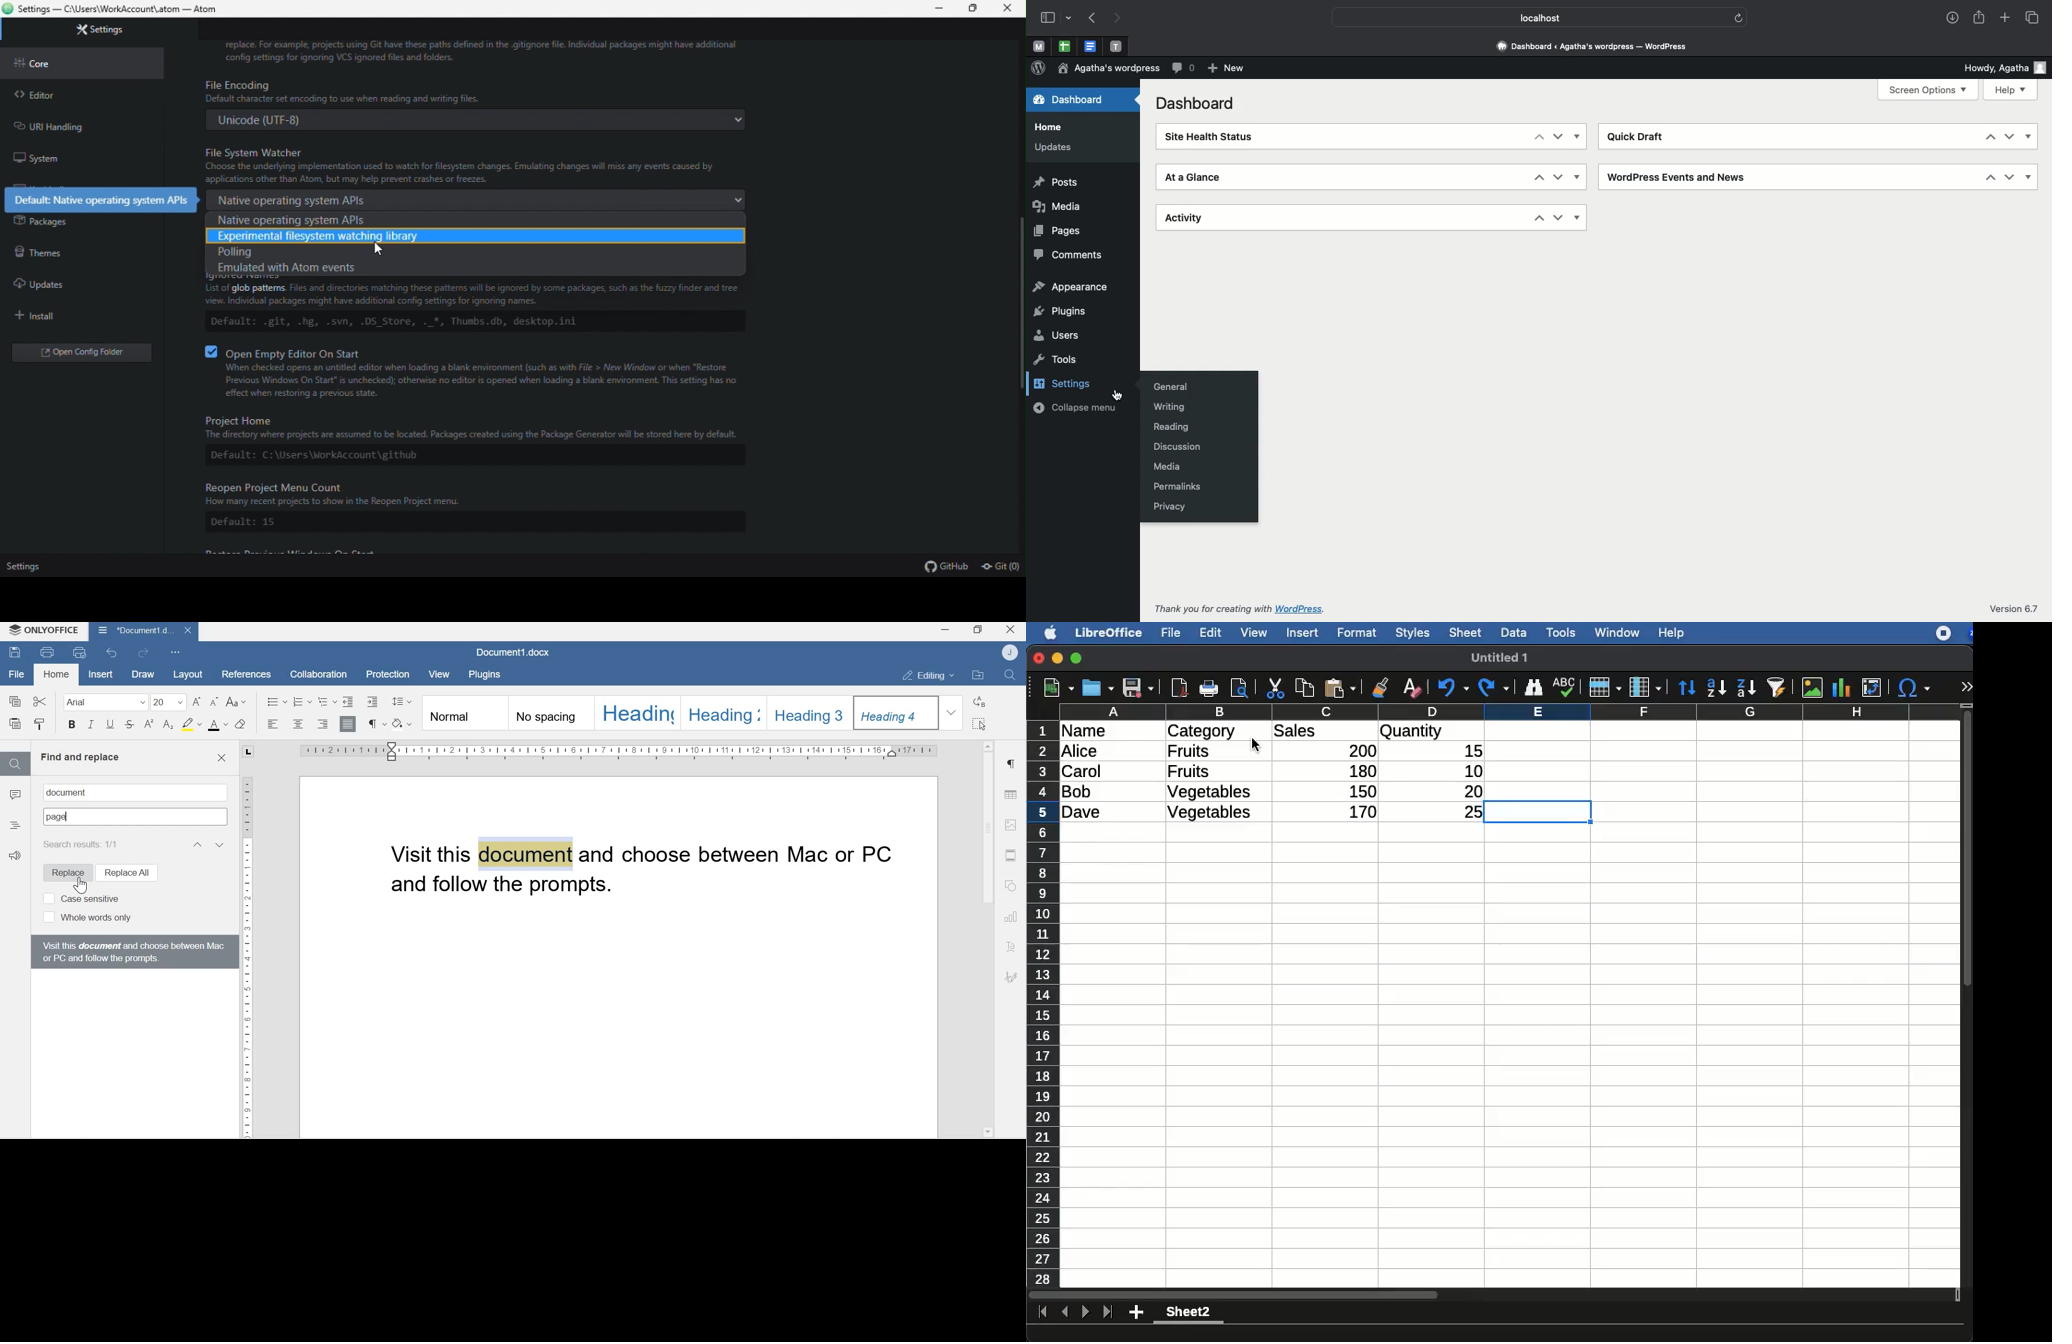  Describe the element at coordinates (1051, 127) in the screenshot. I see `Home` at that location.